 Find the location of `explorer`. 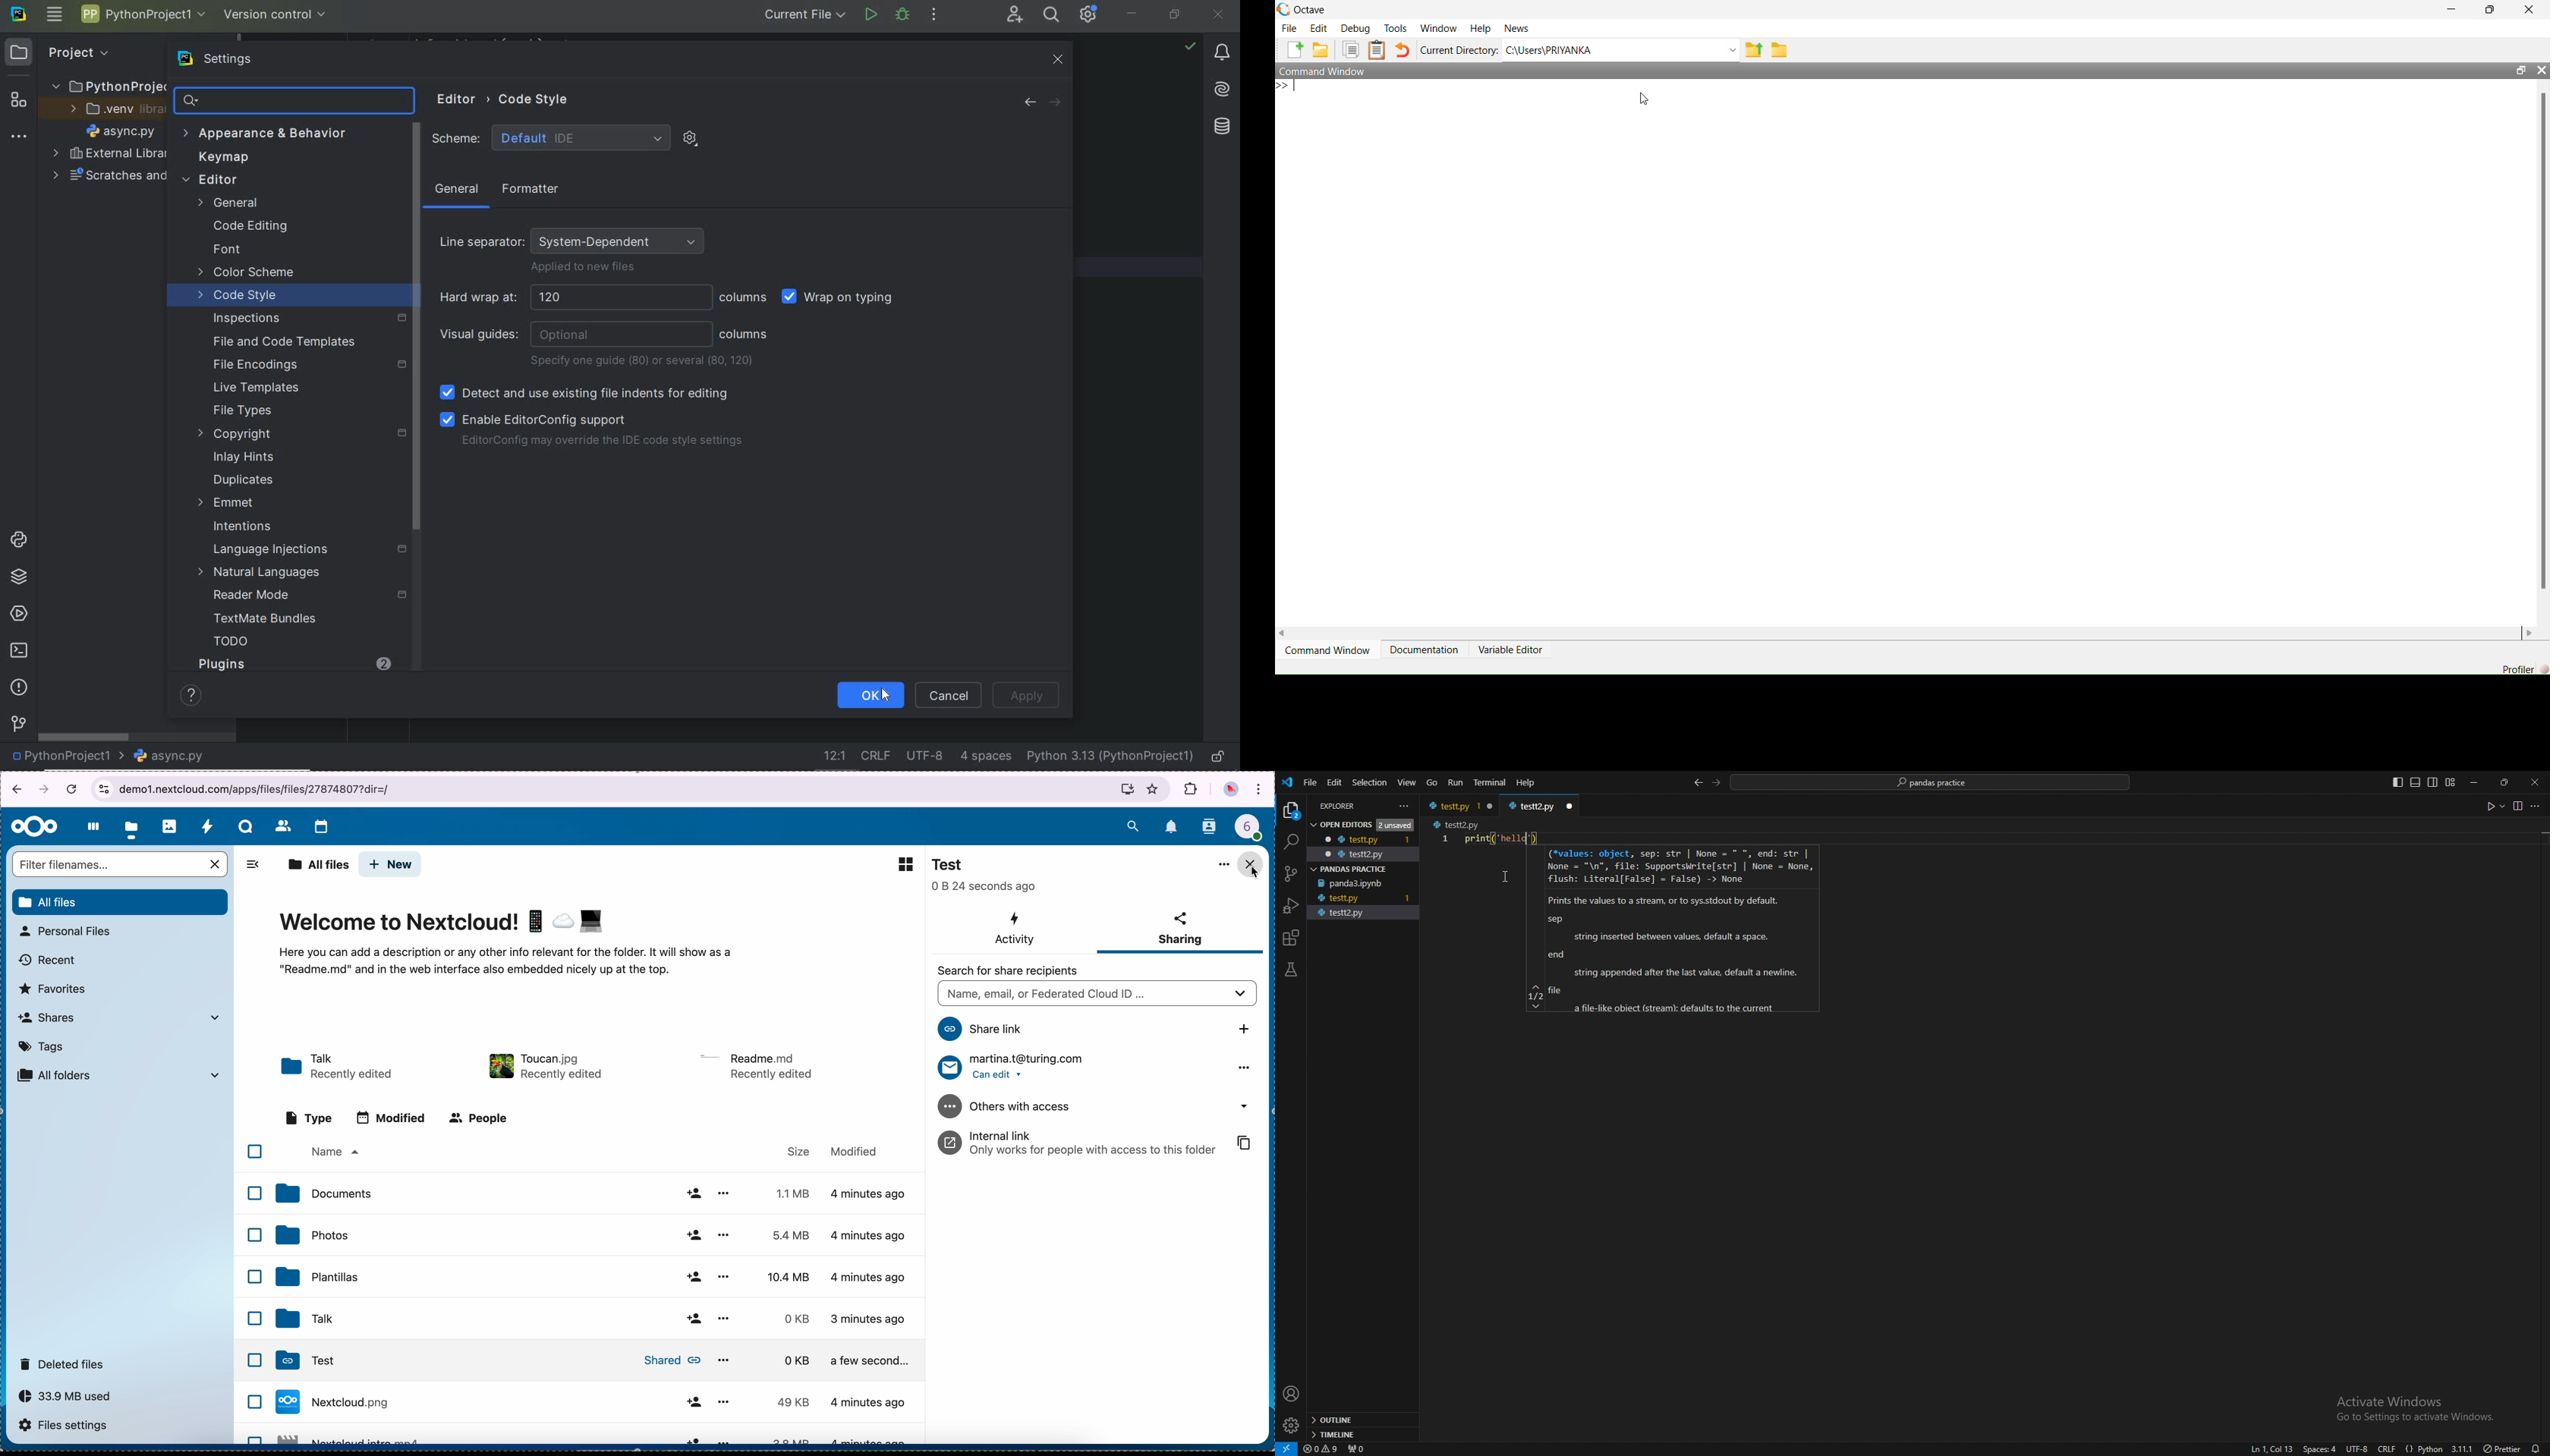

explorer is located at coordinates (1352, 805).